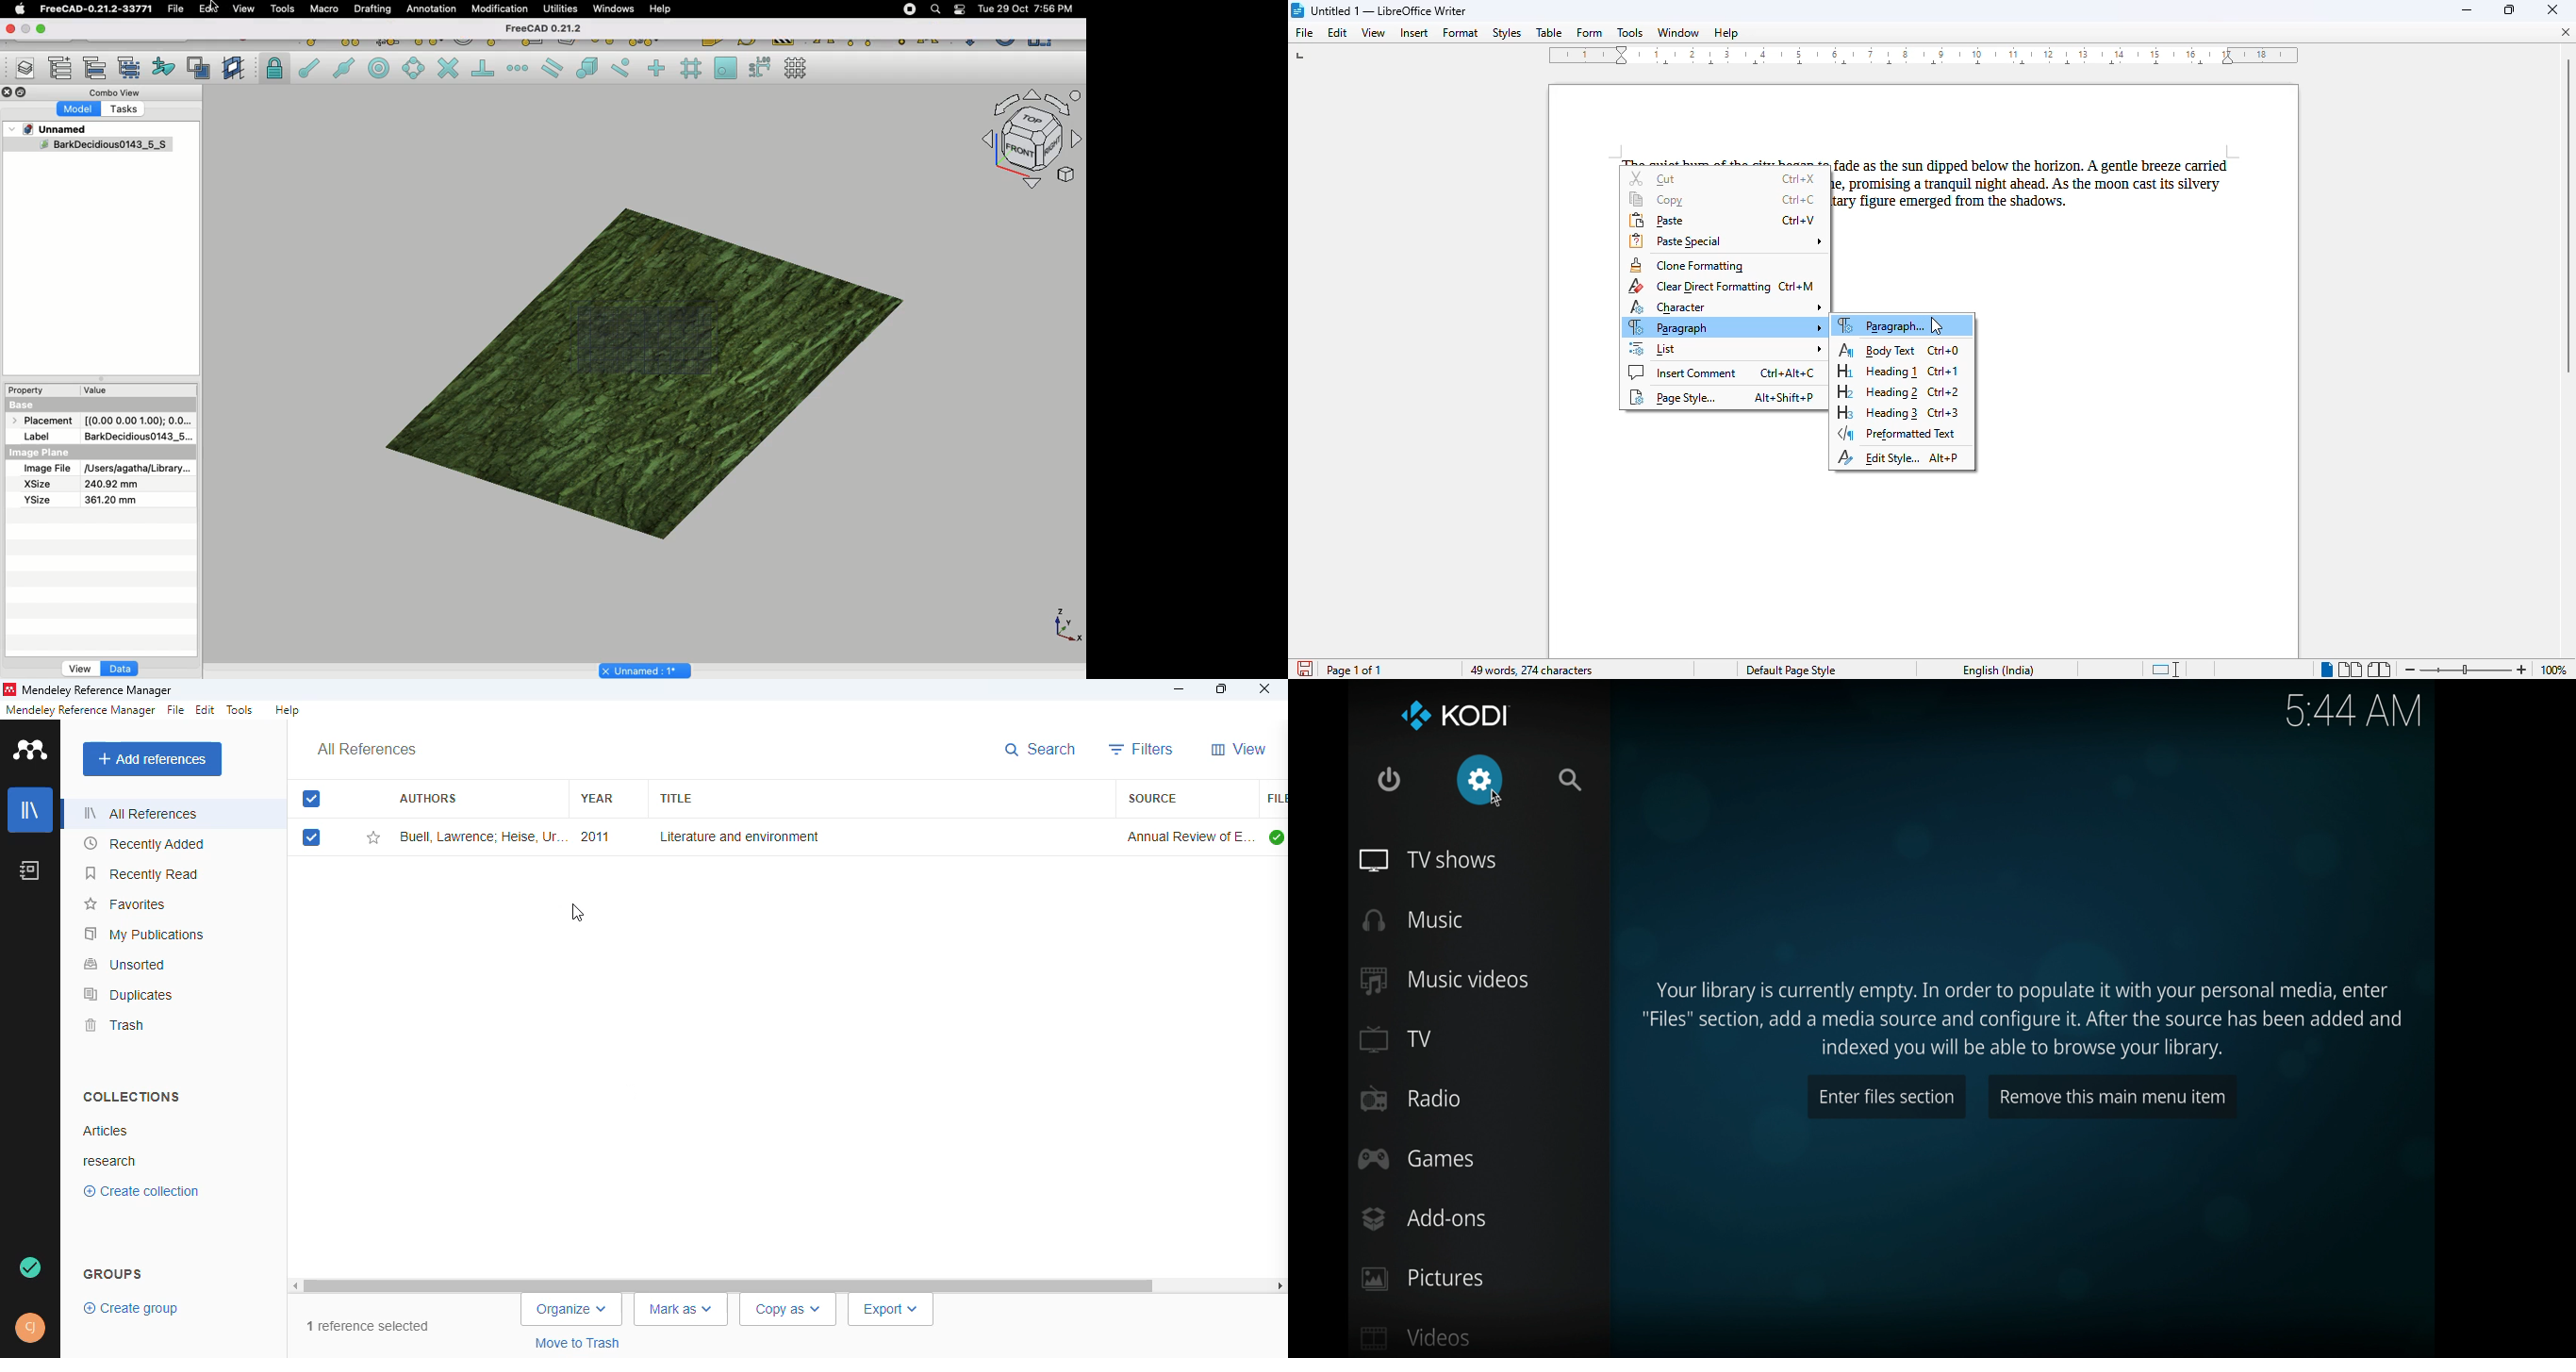  I want to click on Macro, so click(325, 9).